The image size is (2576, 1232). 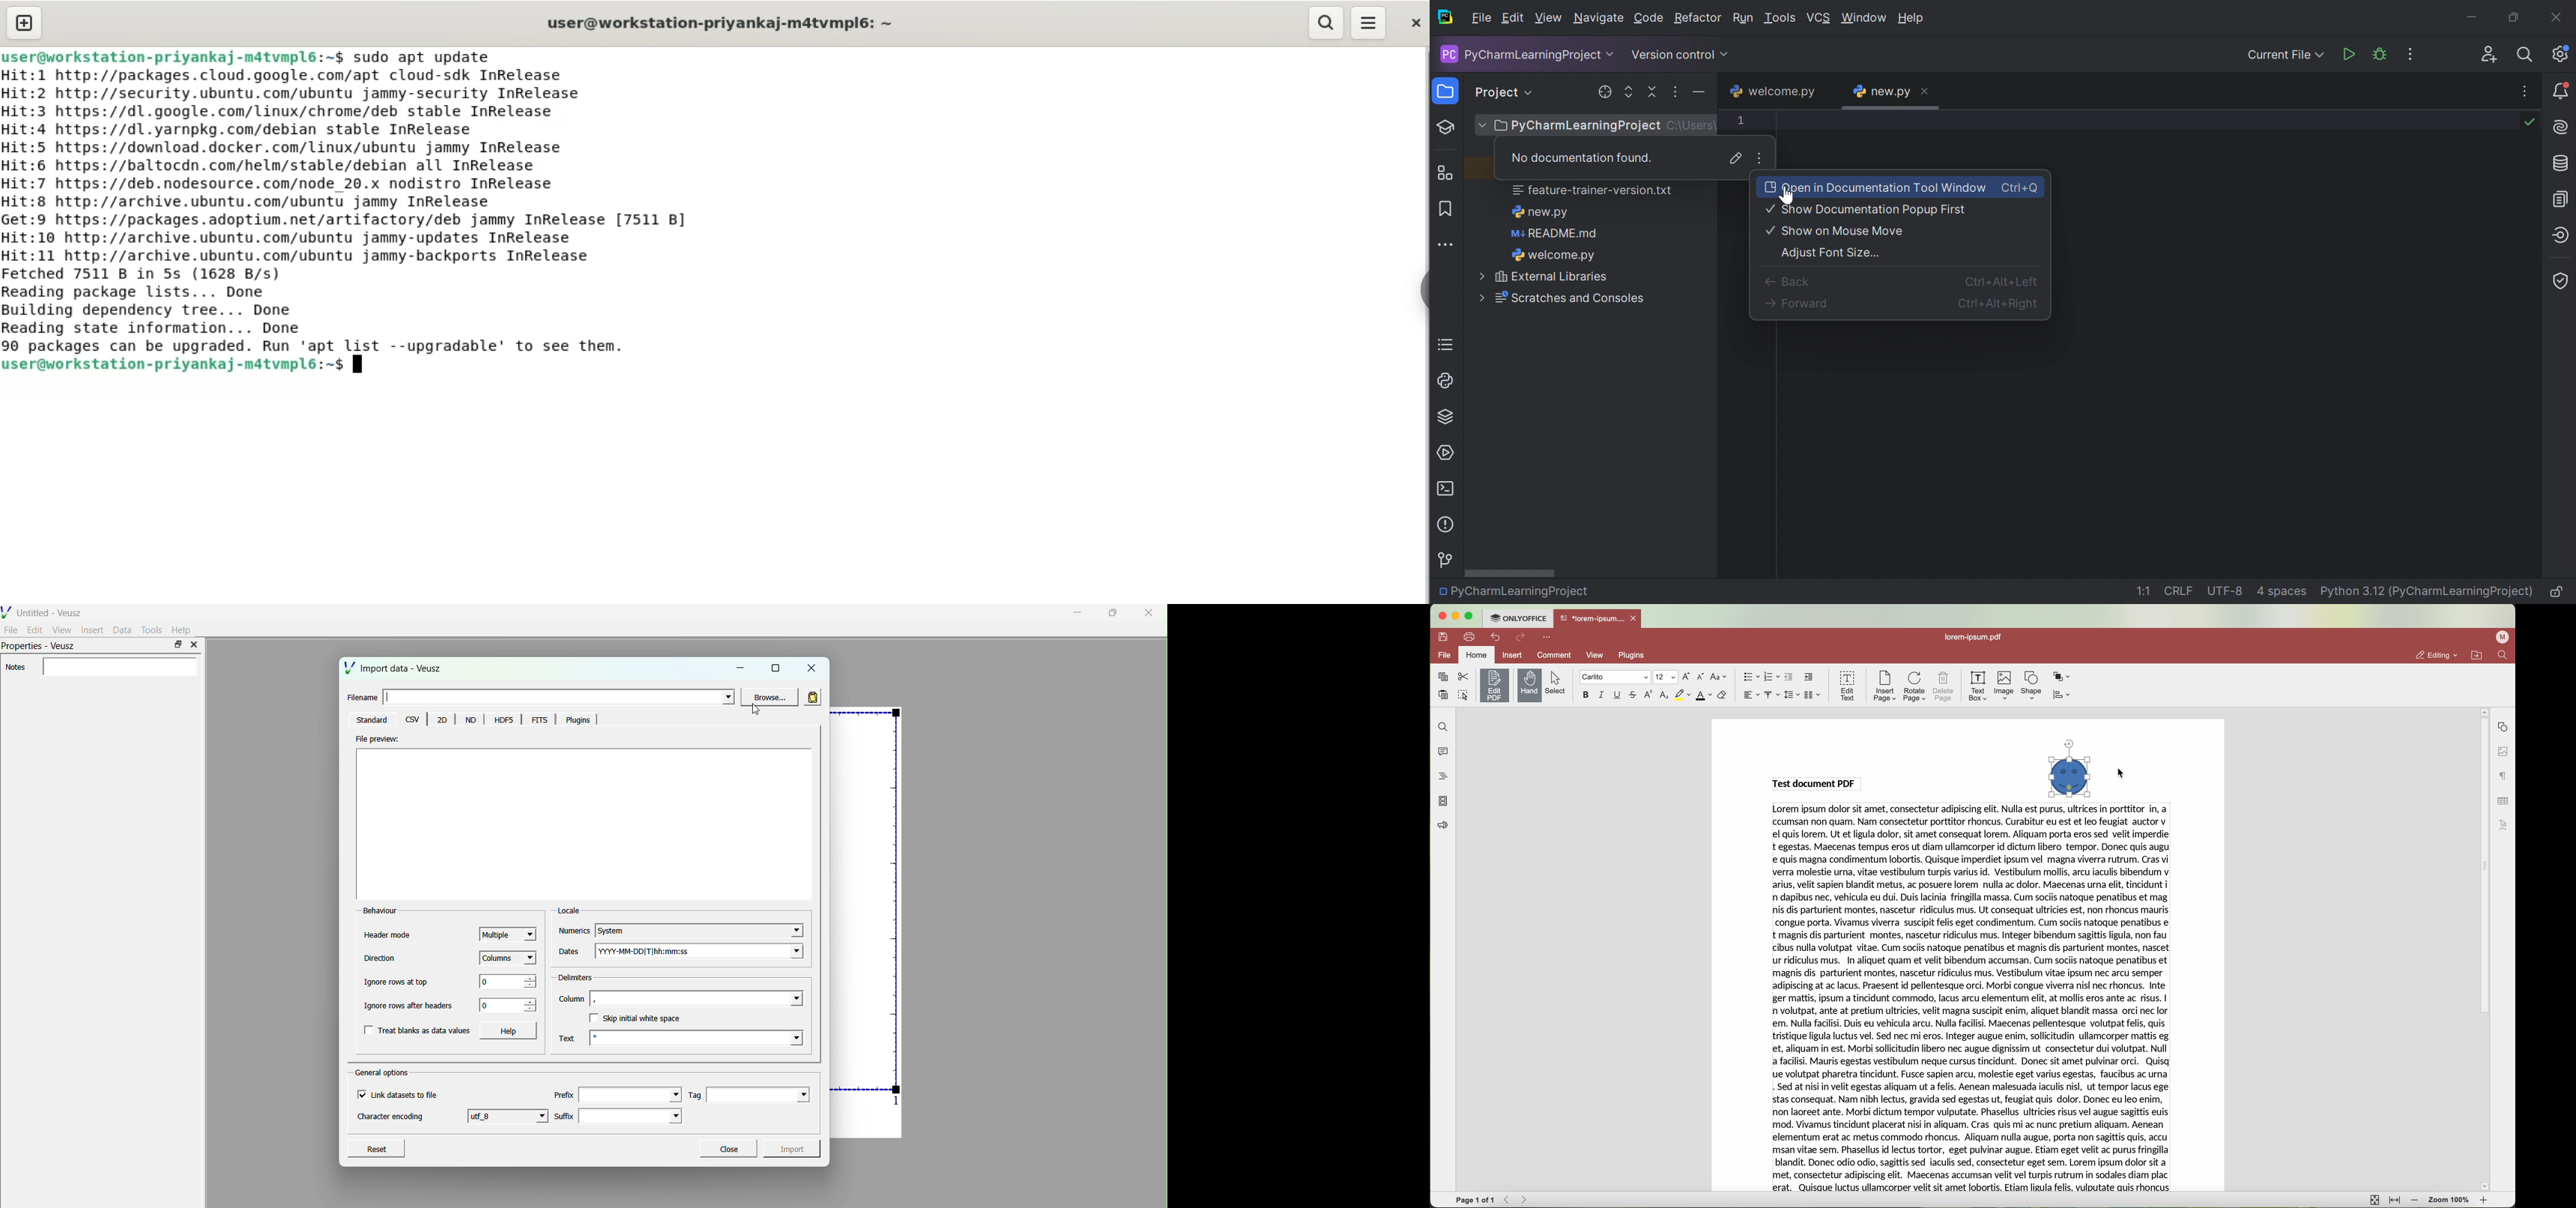 I want to click on clear style, so click(x=1721, y=695).